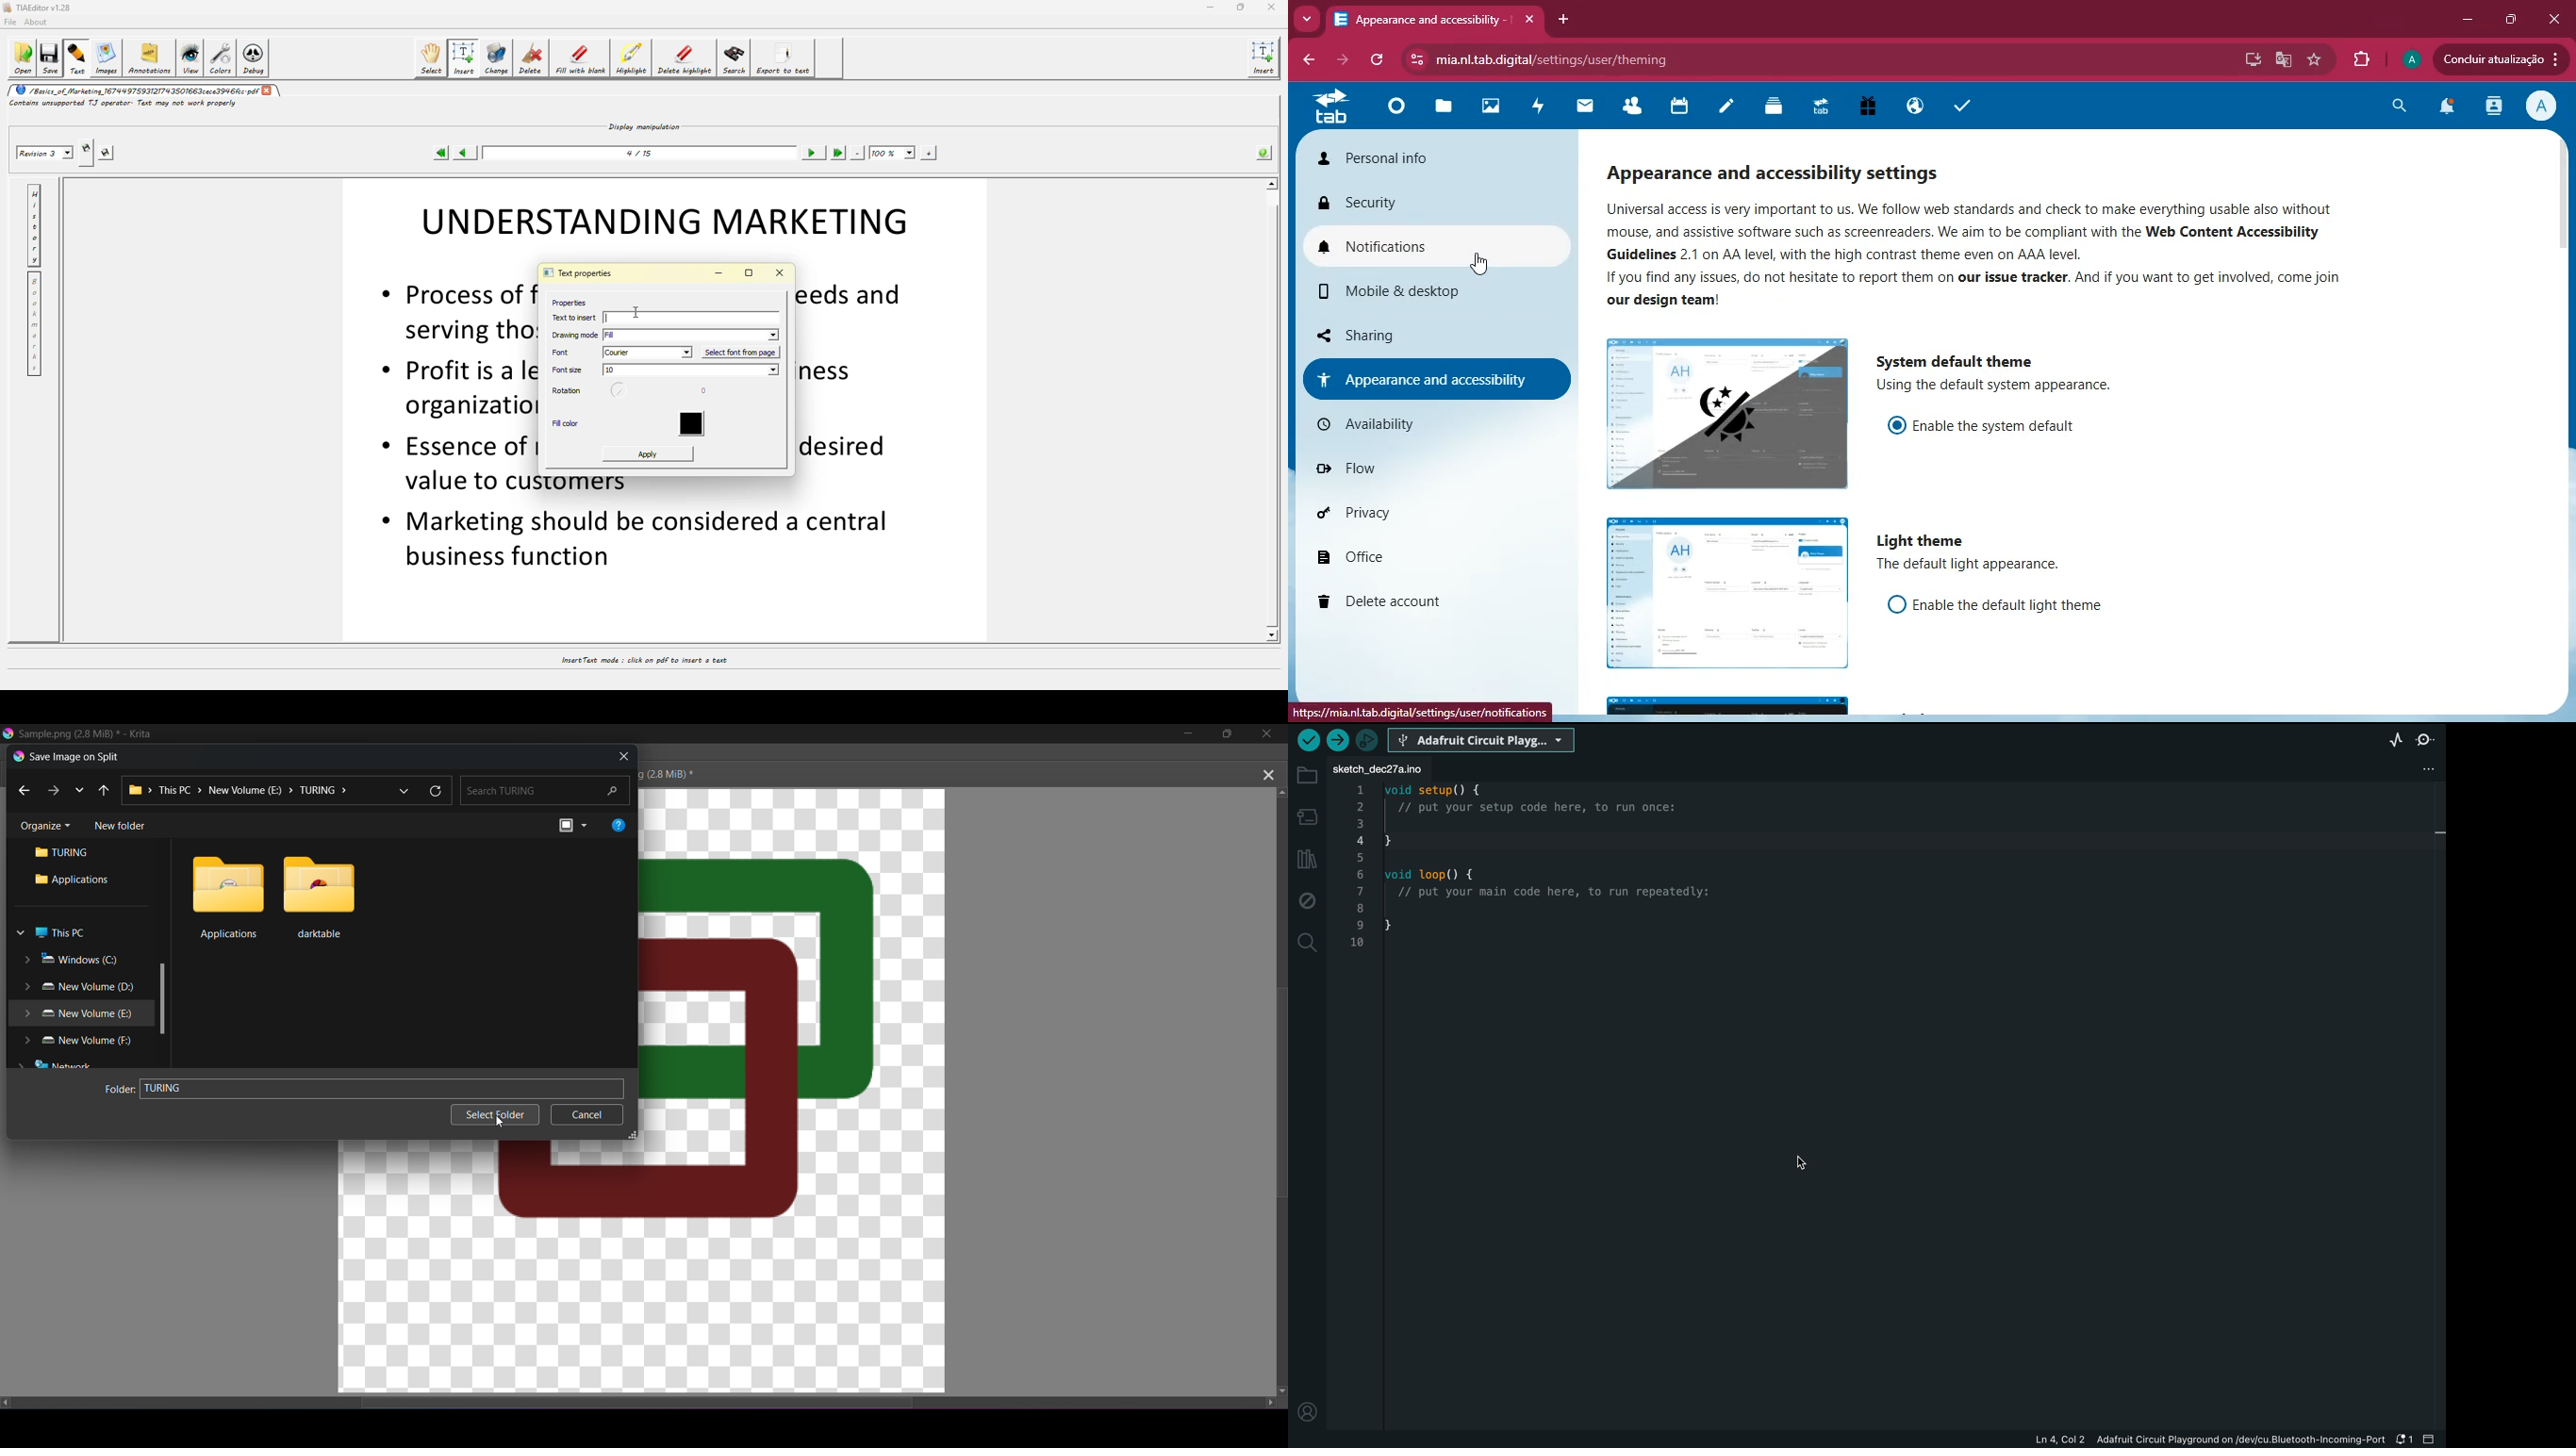  Describe the element at coordinates (50, 933) in the screenshot. I see `This PC` at that location.